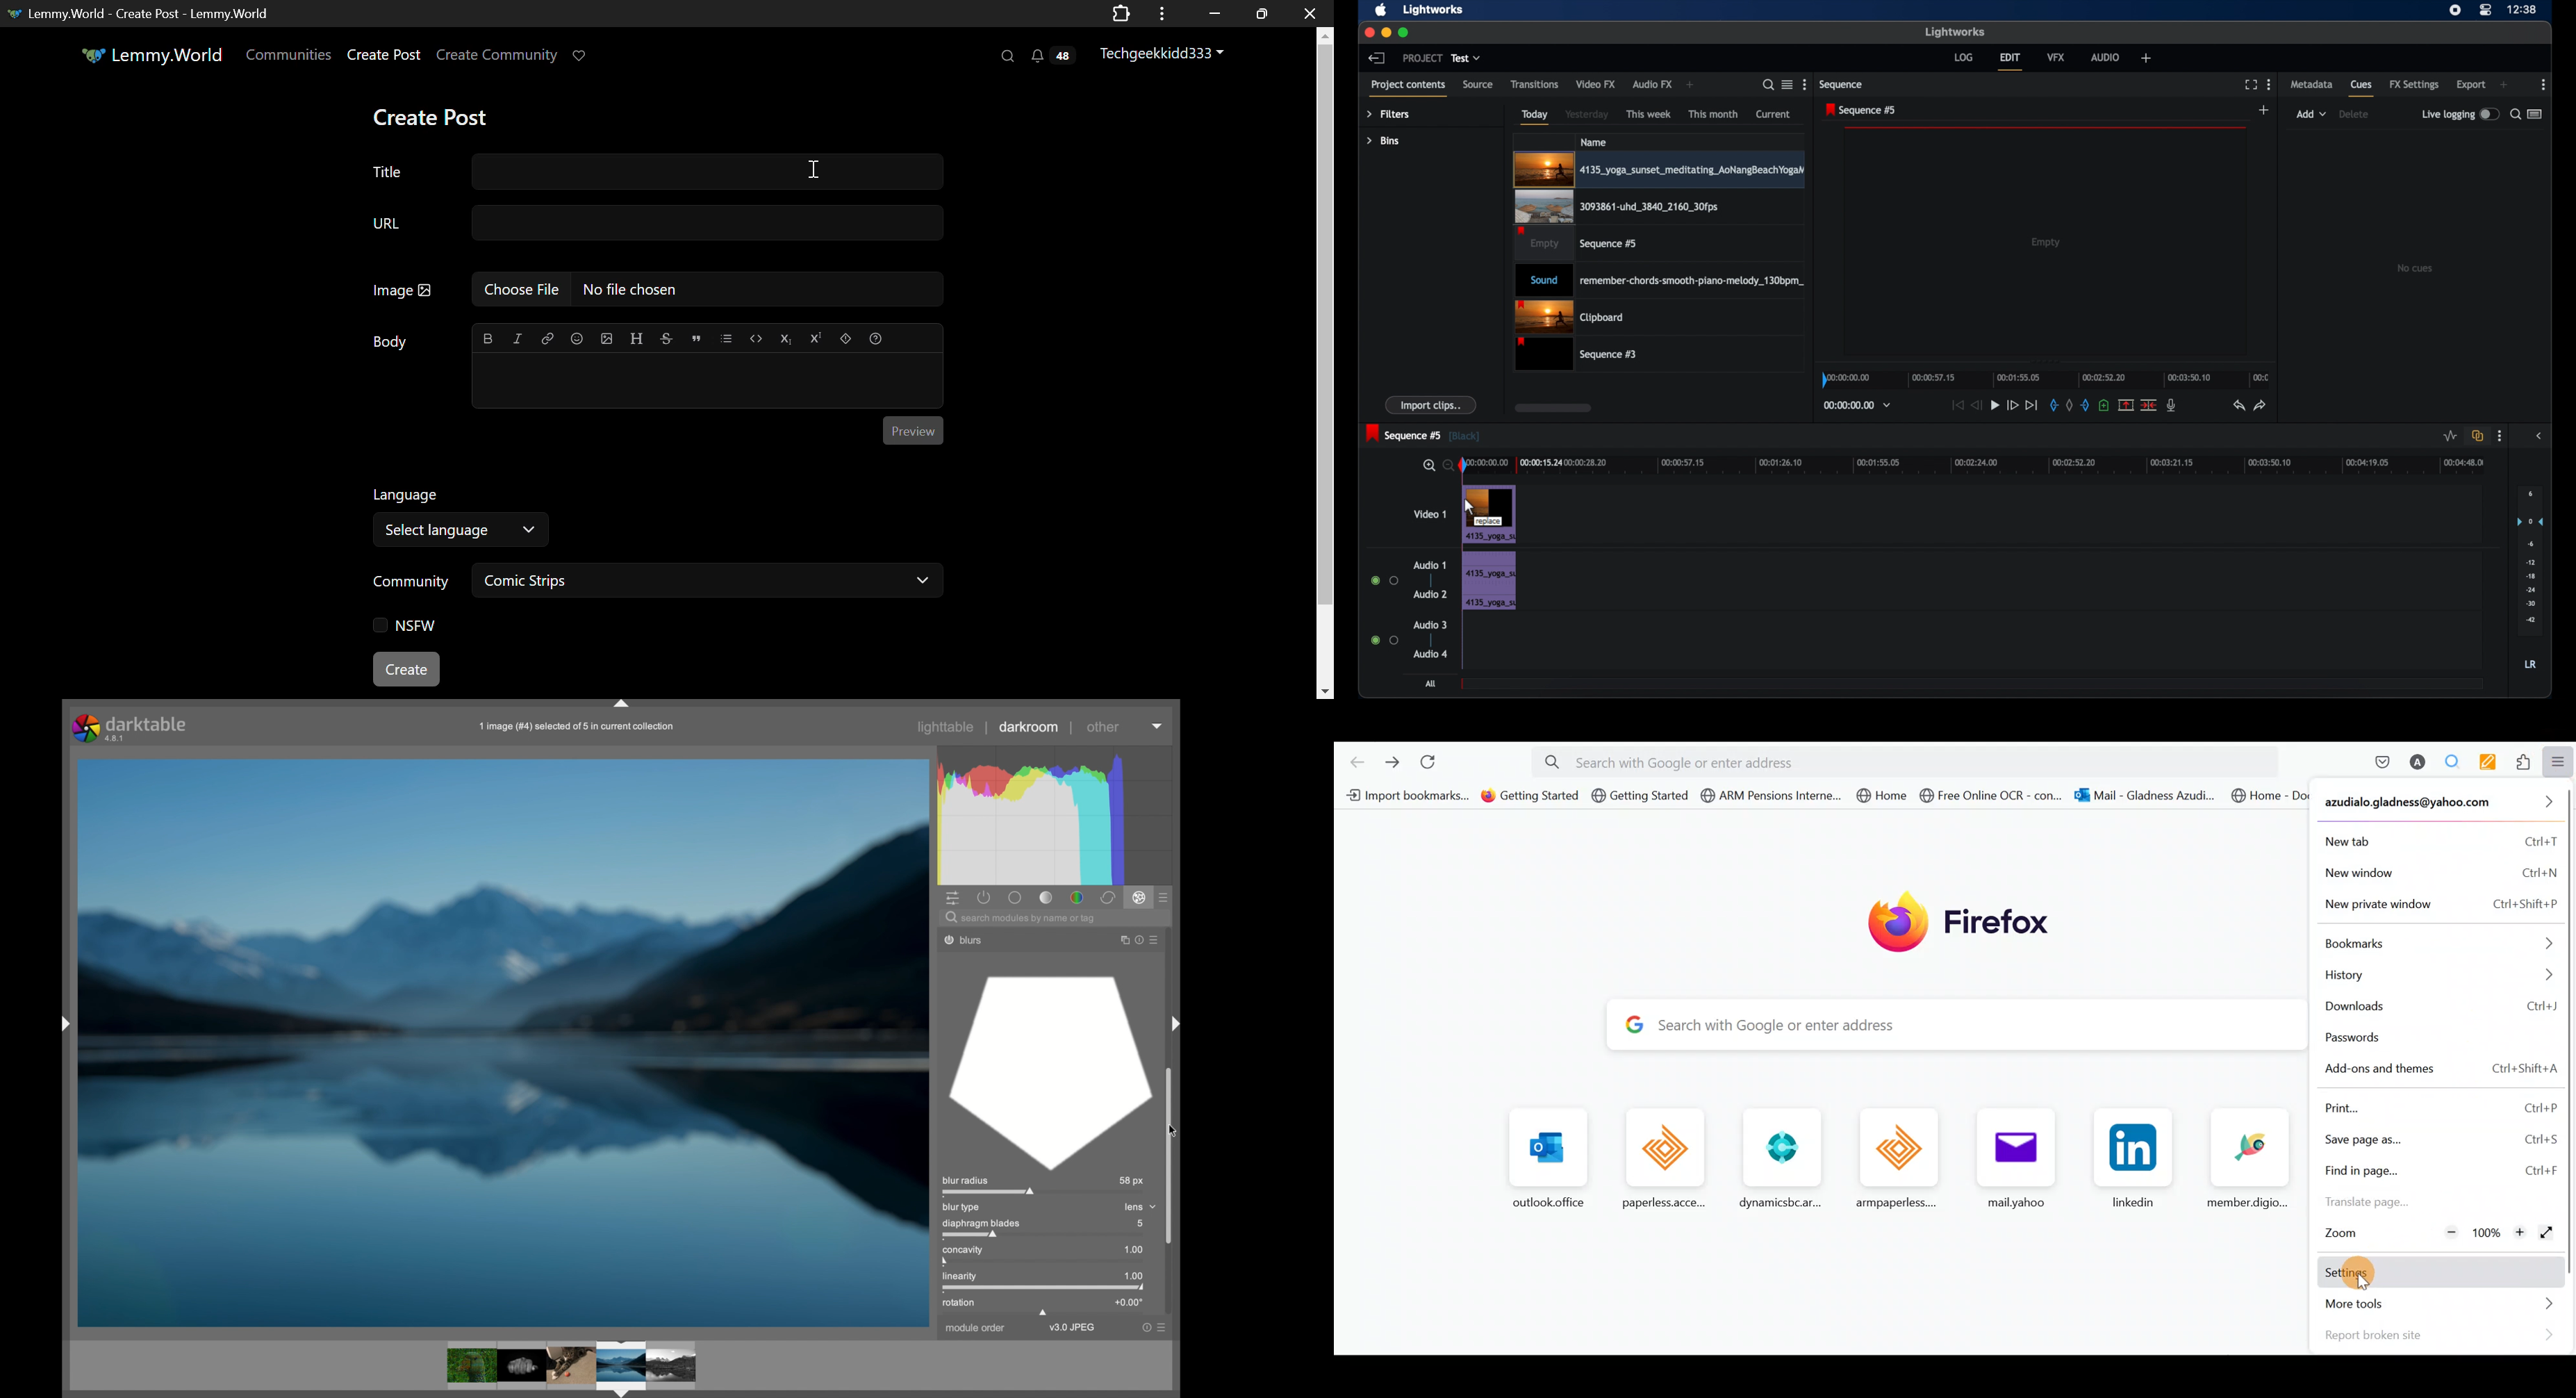  Describe the element at coordinates (1967, 918) in the screenshot. I see `firefox` at that location.